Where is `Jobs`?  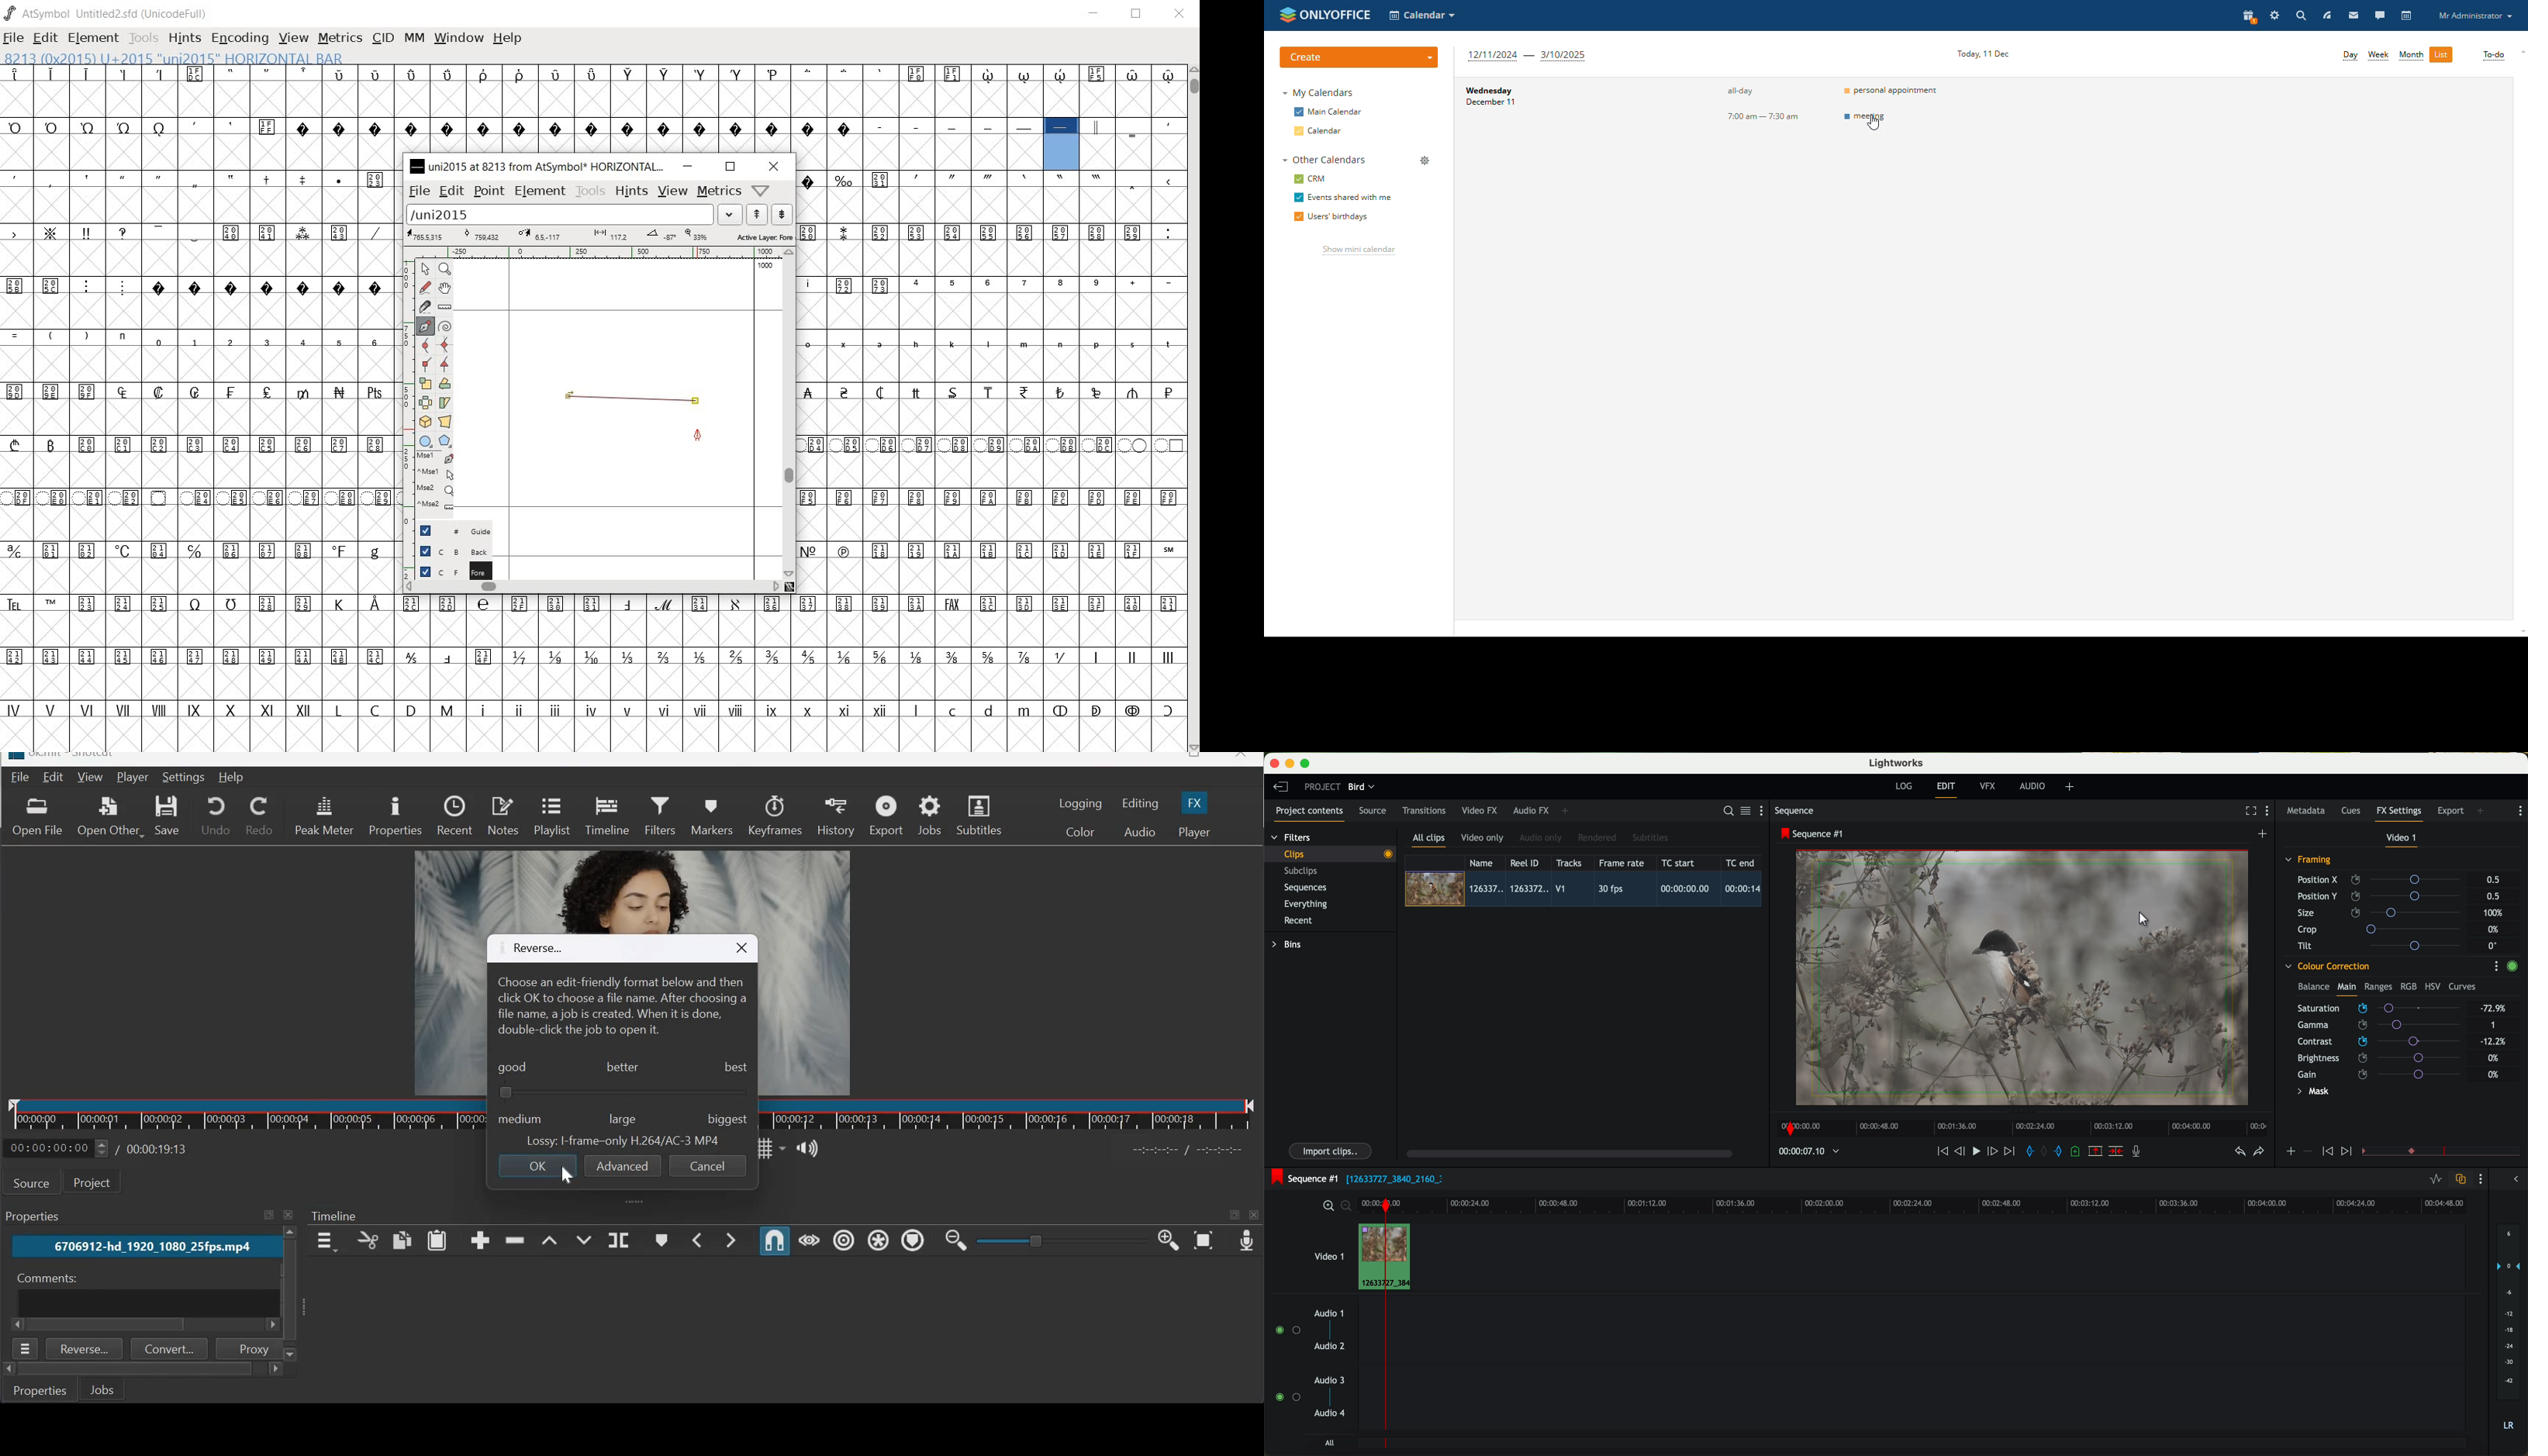 Jobs is located at coordinates (930, 816).